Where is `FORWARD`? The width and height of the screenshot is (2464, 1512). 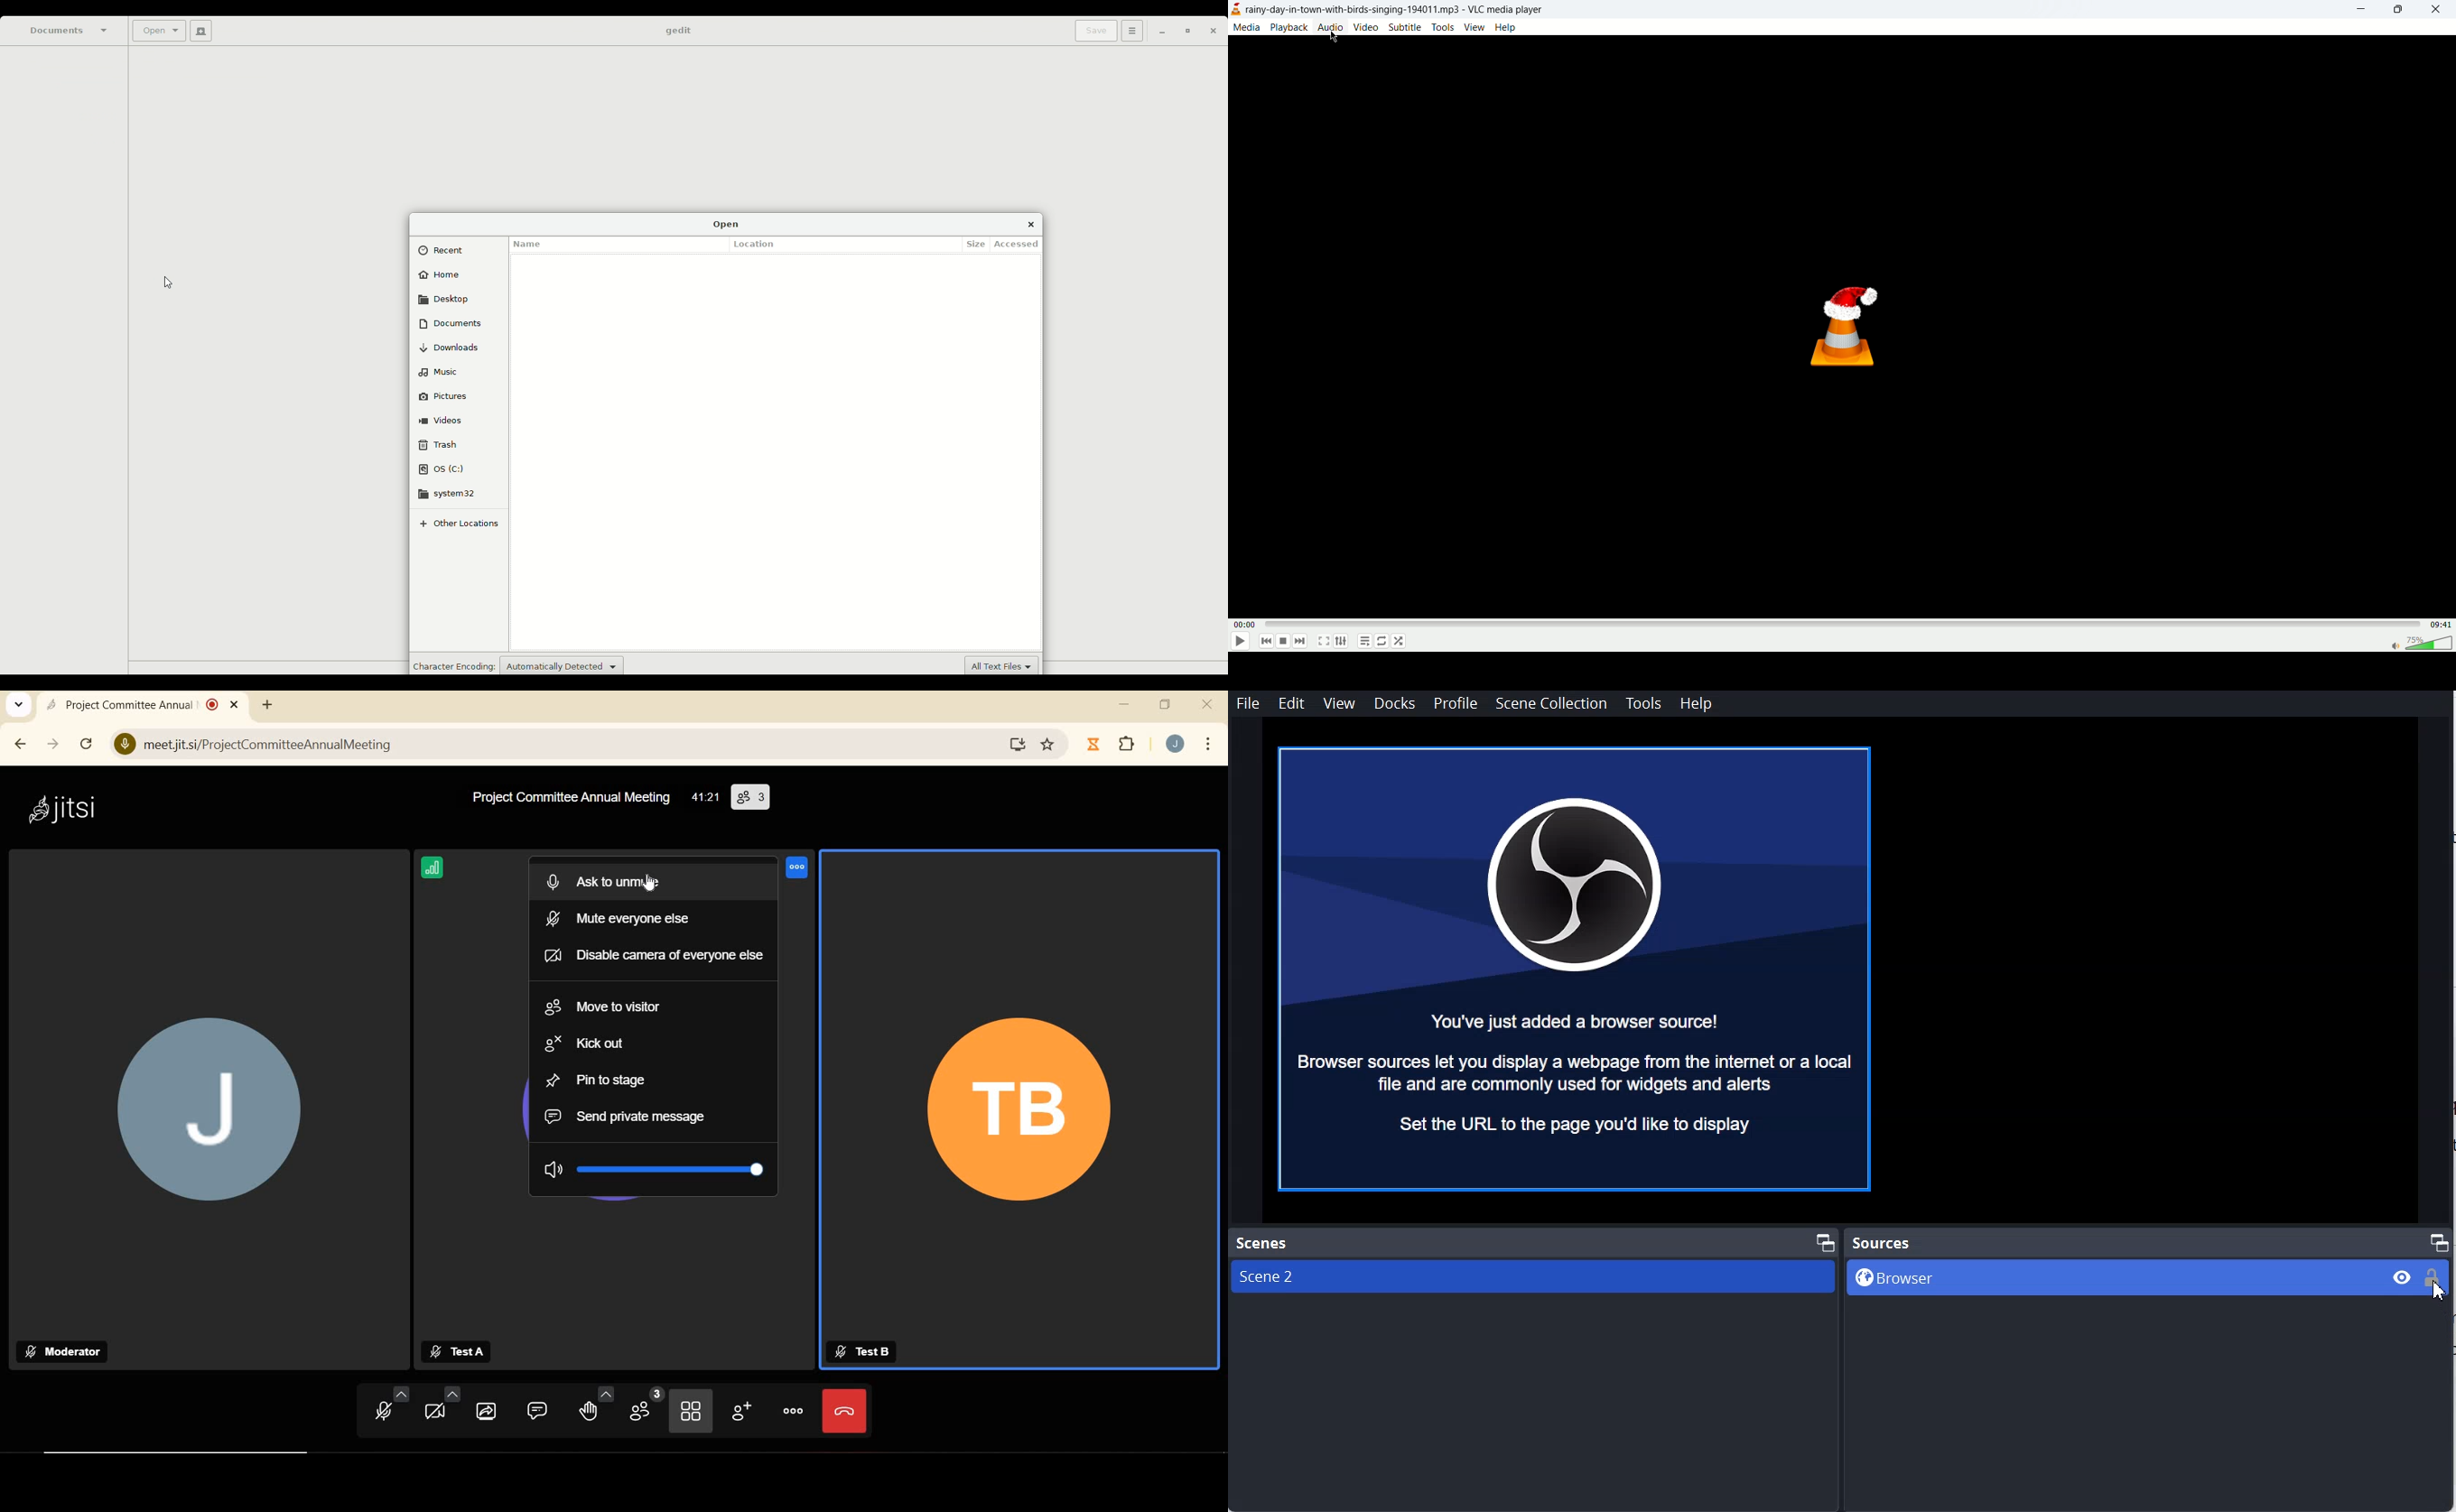
FORWARD is located at coordinates (53, 745).